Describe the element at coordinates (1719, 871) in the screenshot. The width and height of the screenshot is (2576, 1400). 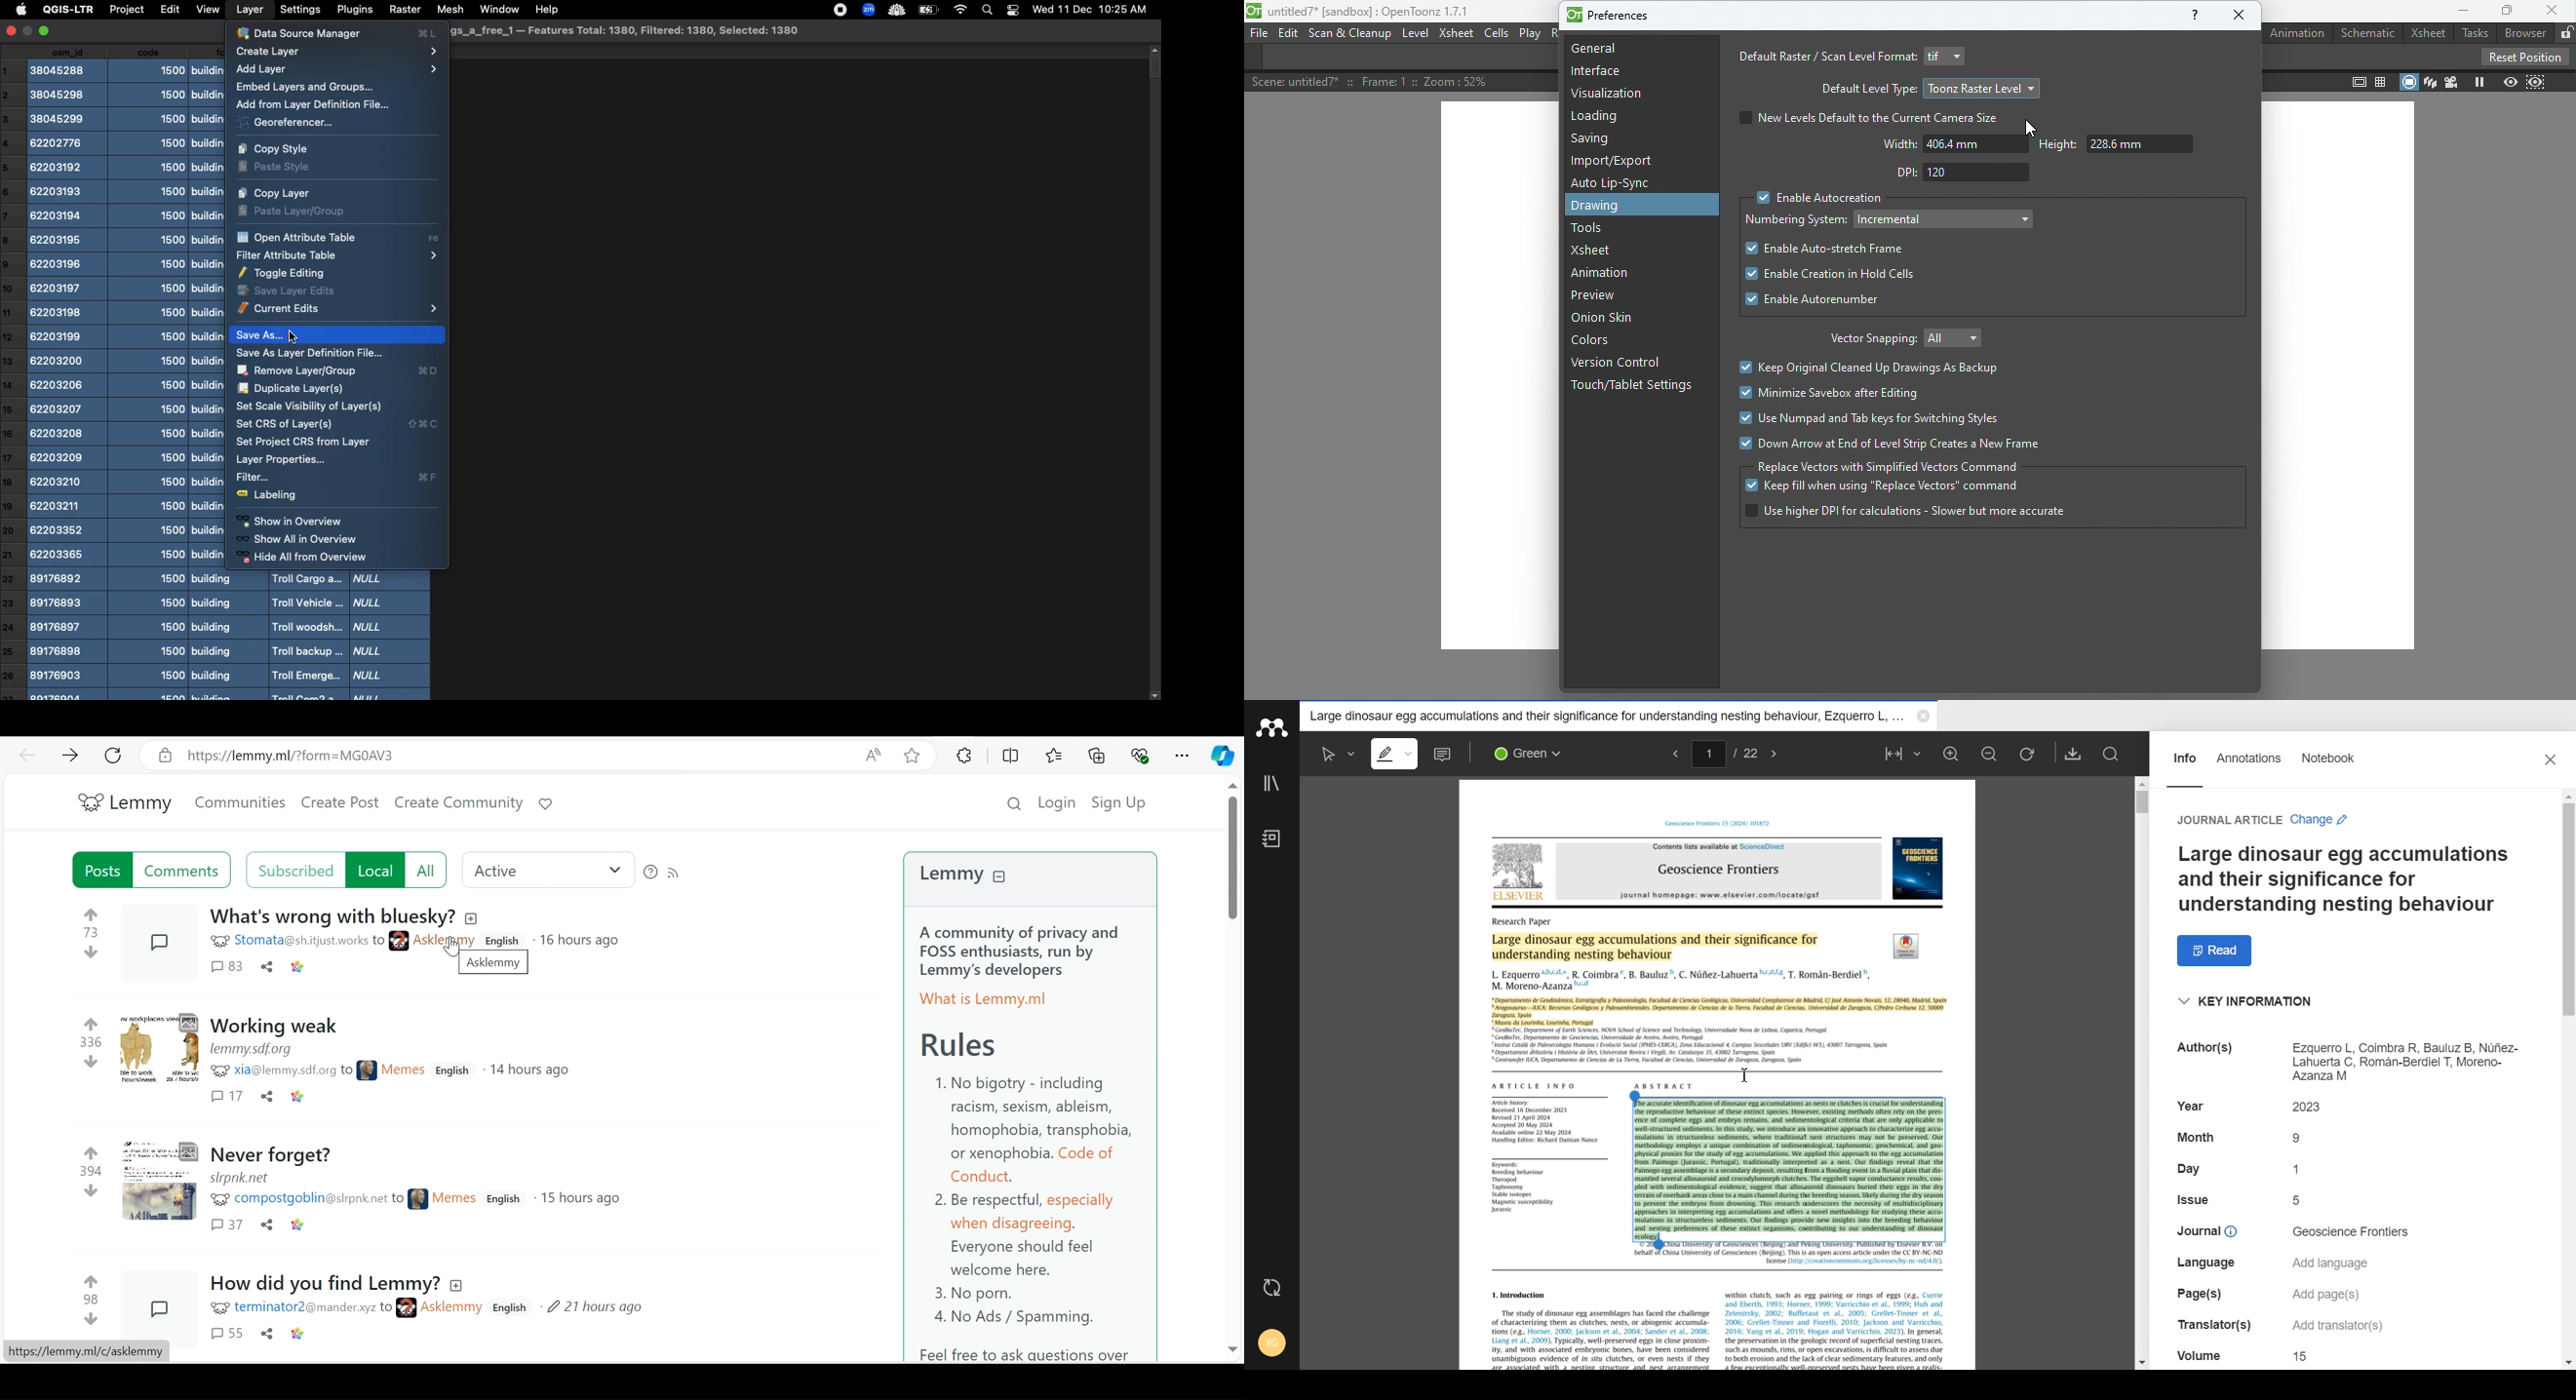
I see `title` at that location.